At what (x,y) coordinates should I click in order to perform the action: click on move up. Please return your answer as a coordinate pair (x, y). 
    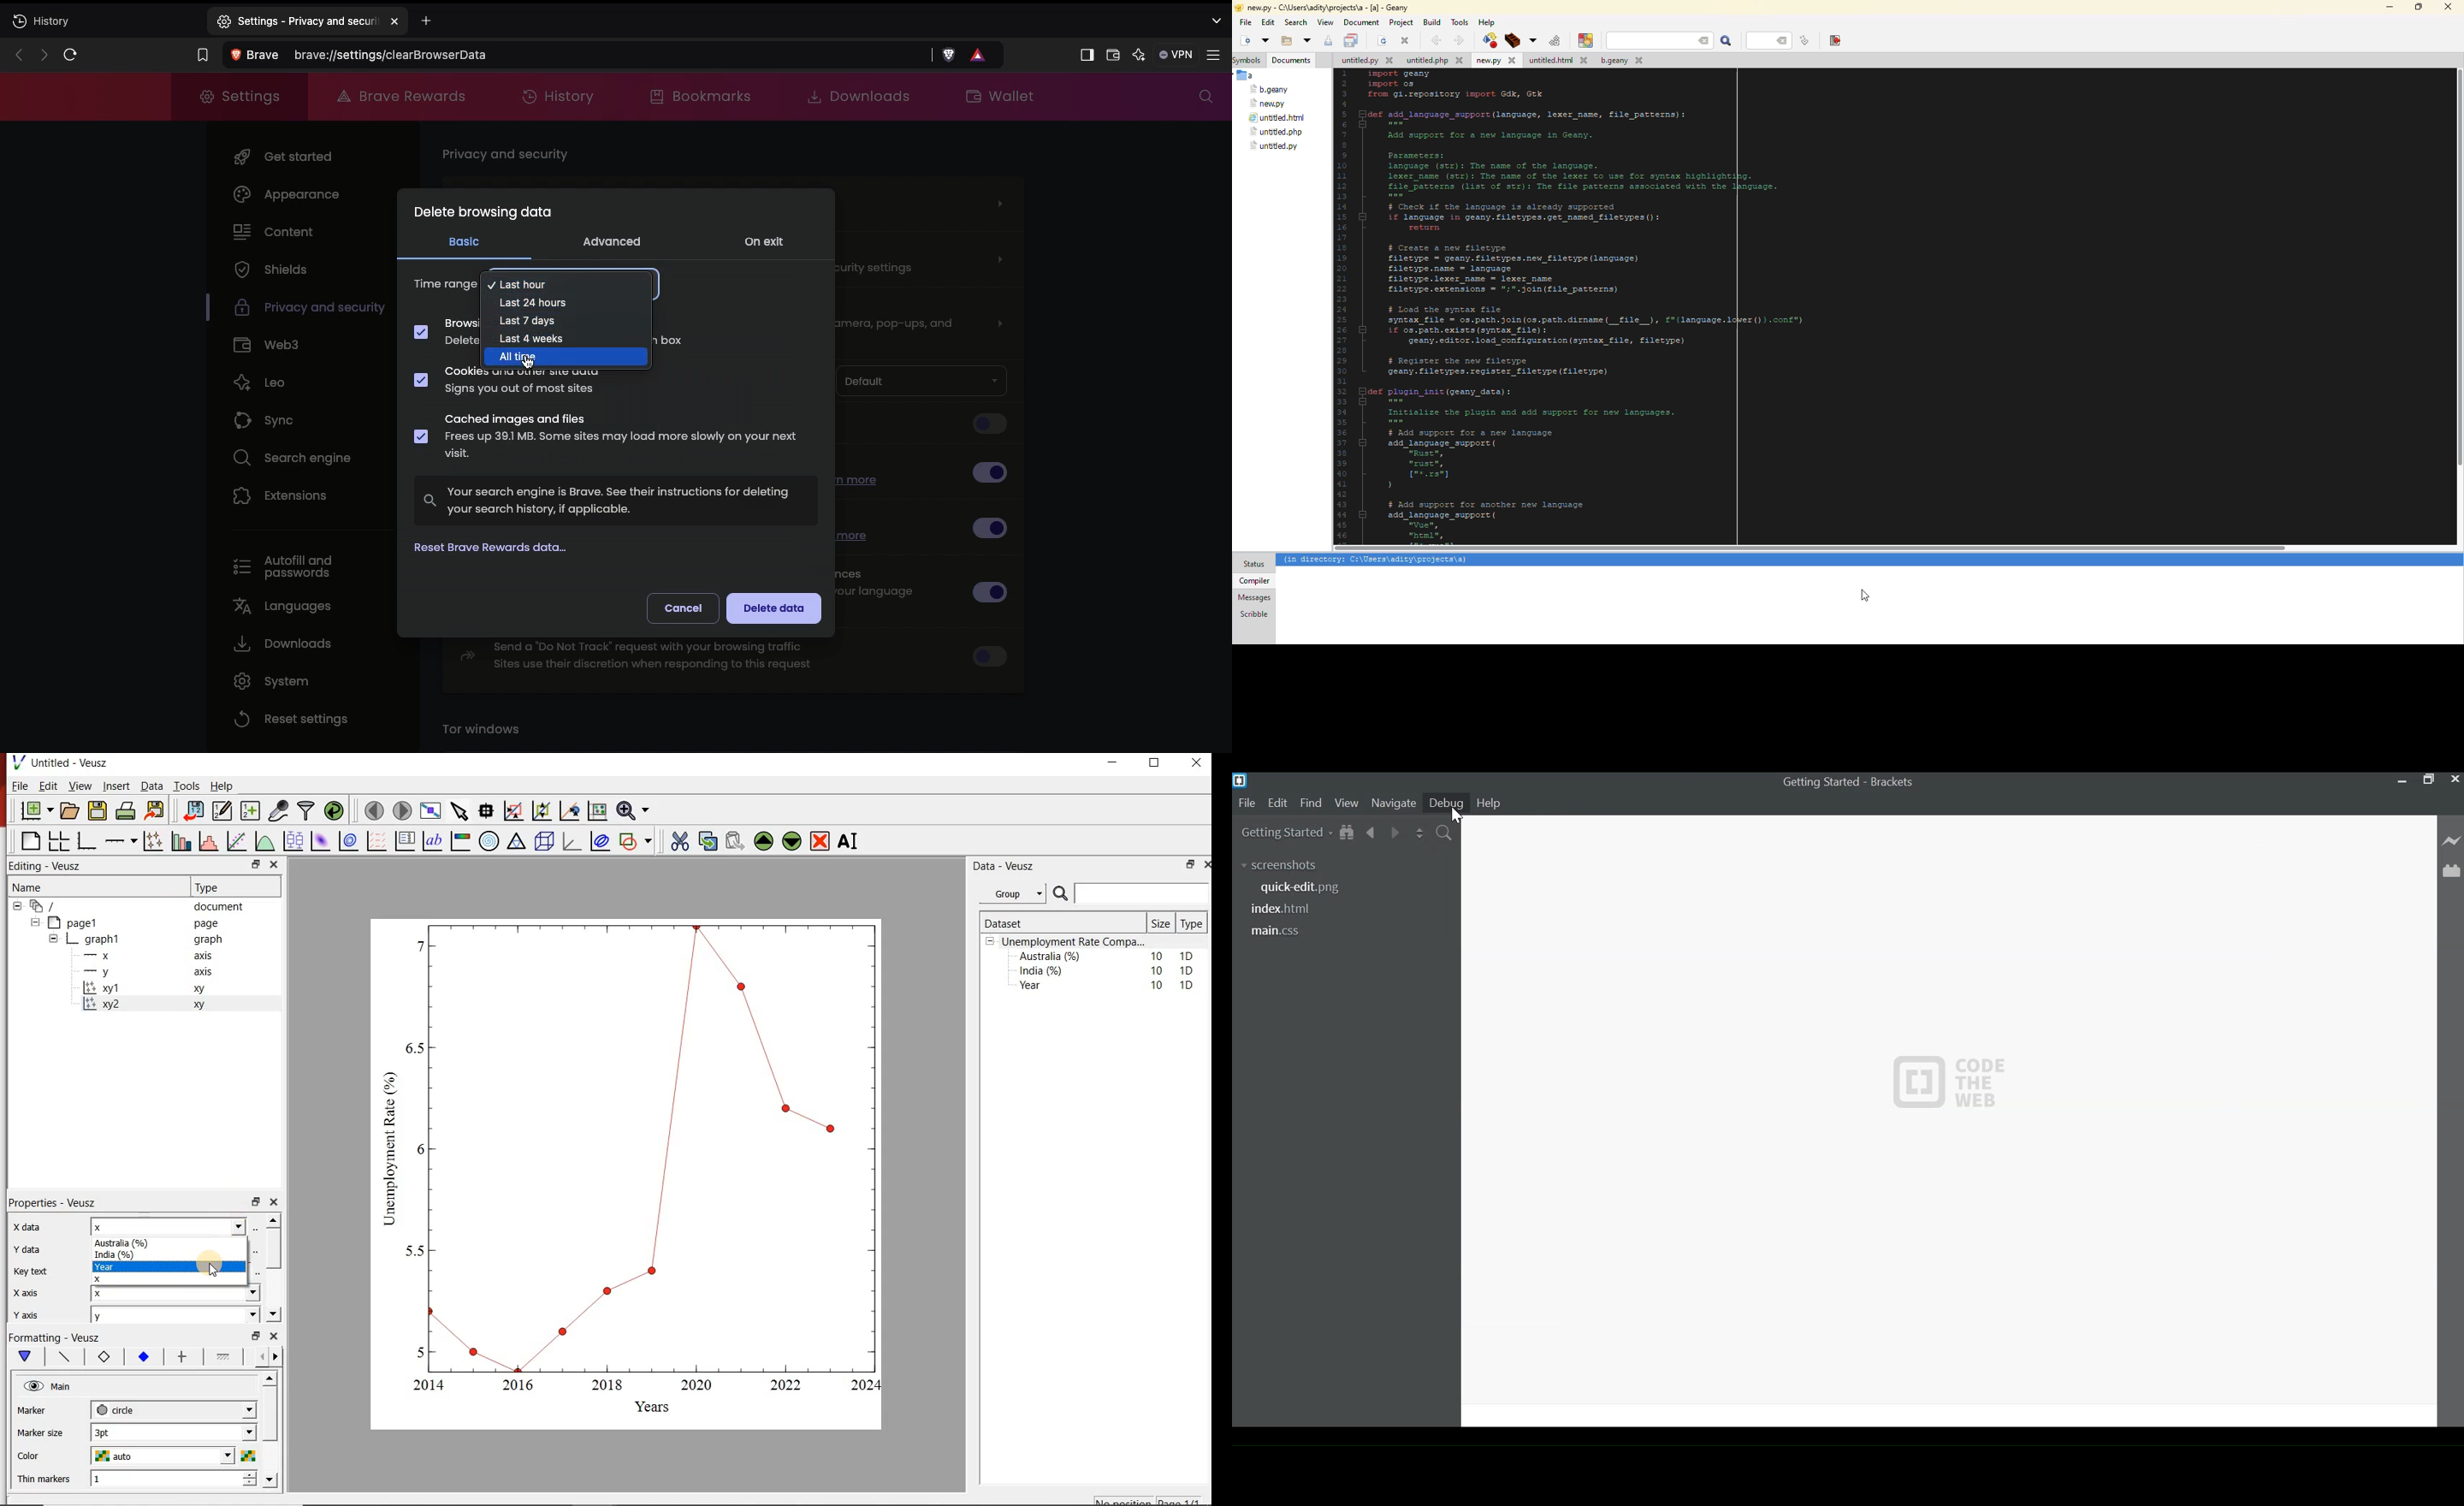
    Looking at the image, I should click on (273, 1220).